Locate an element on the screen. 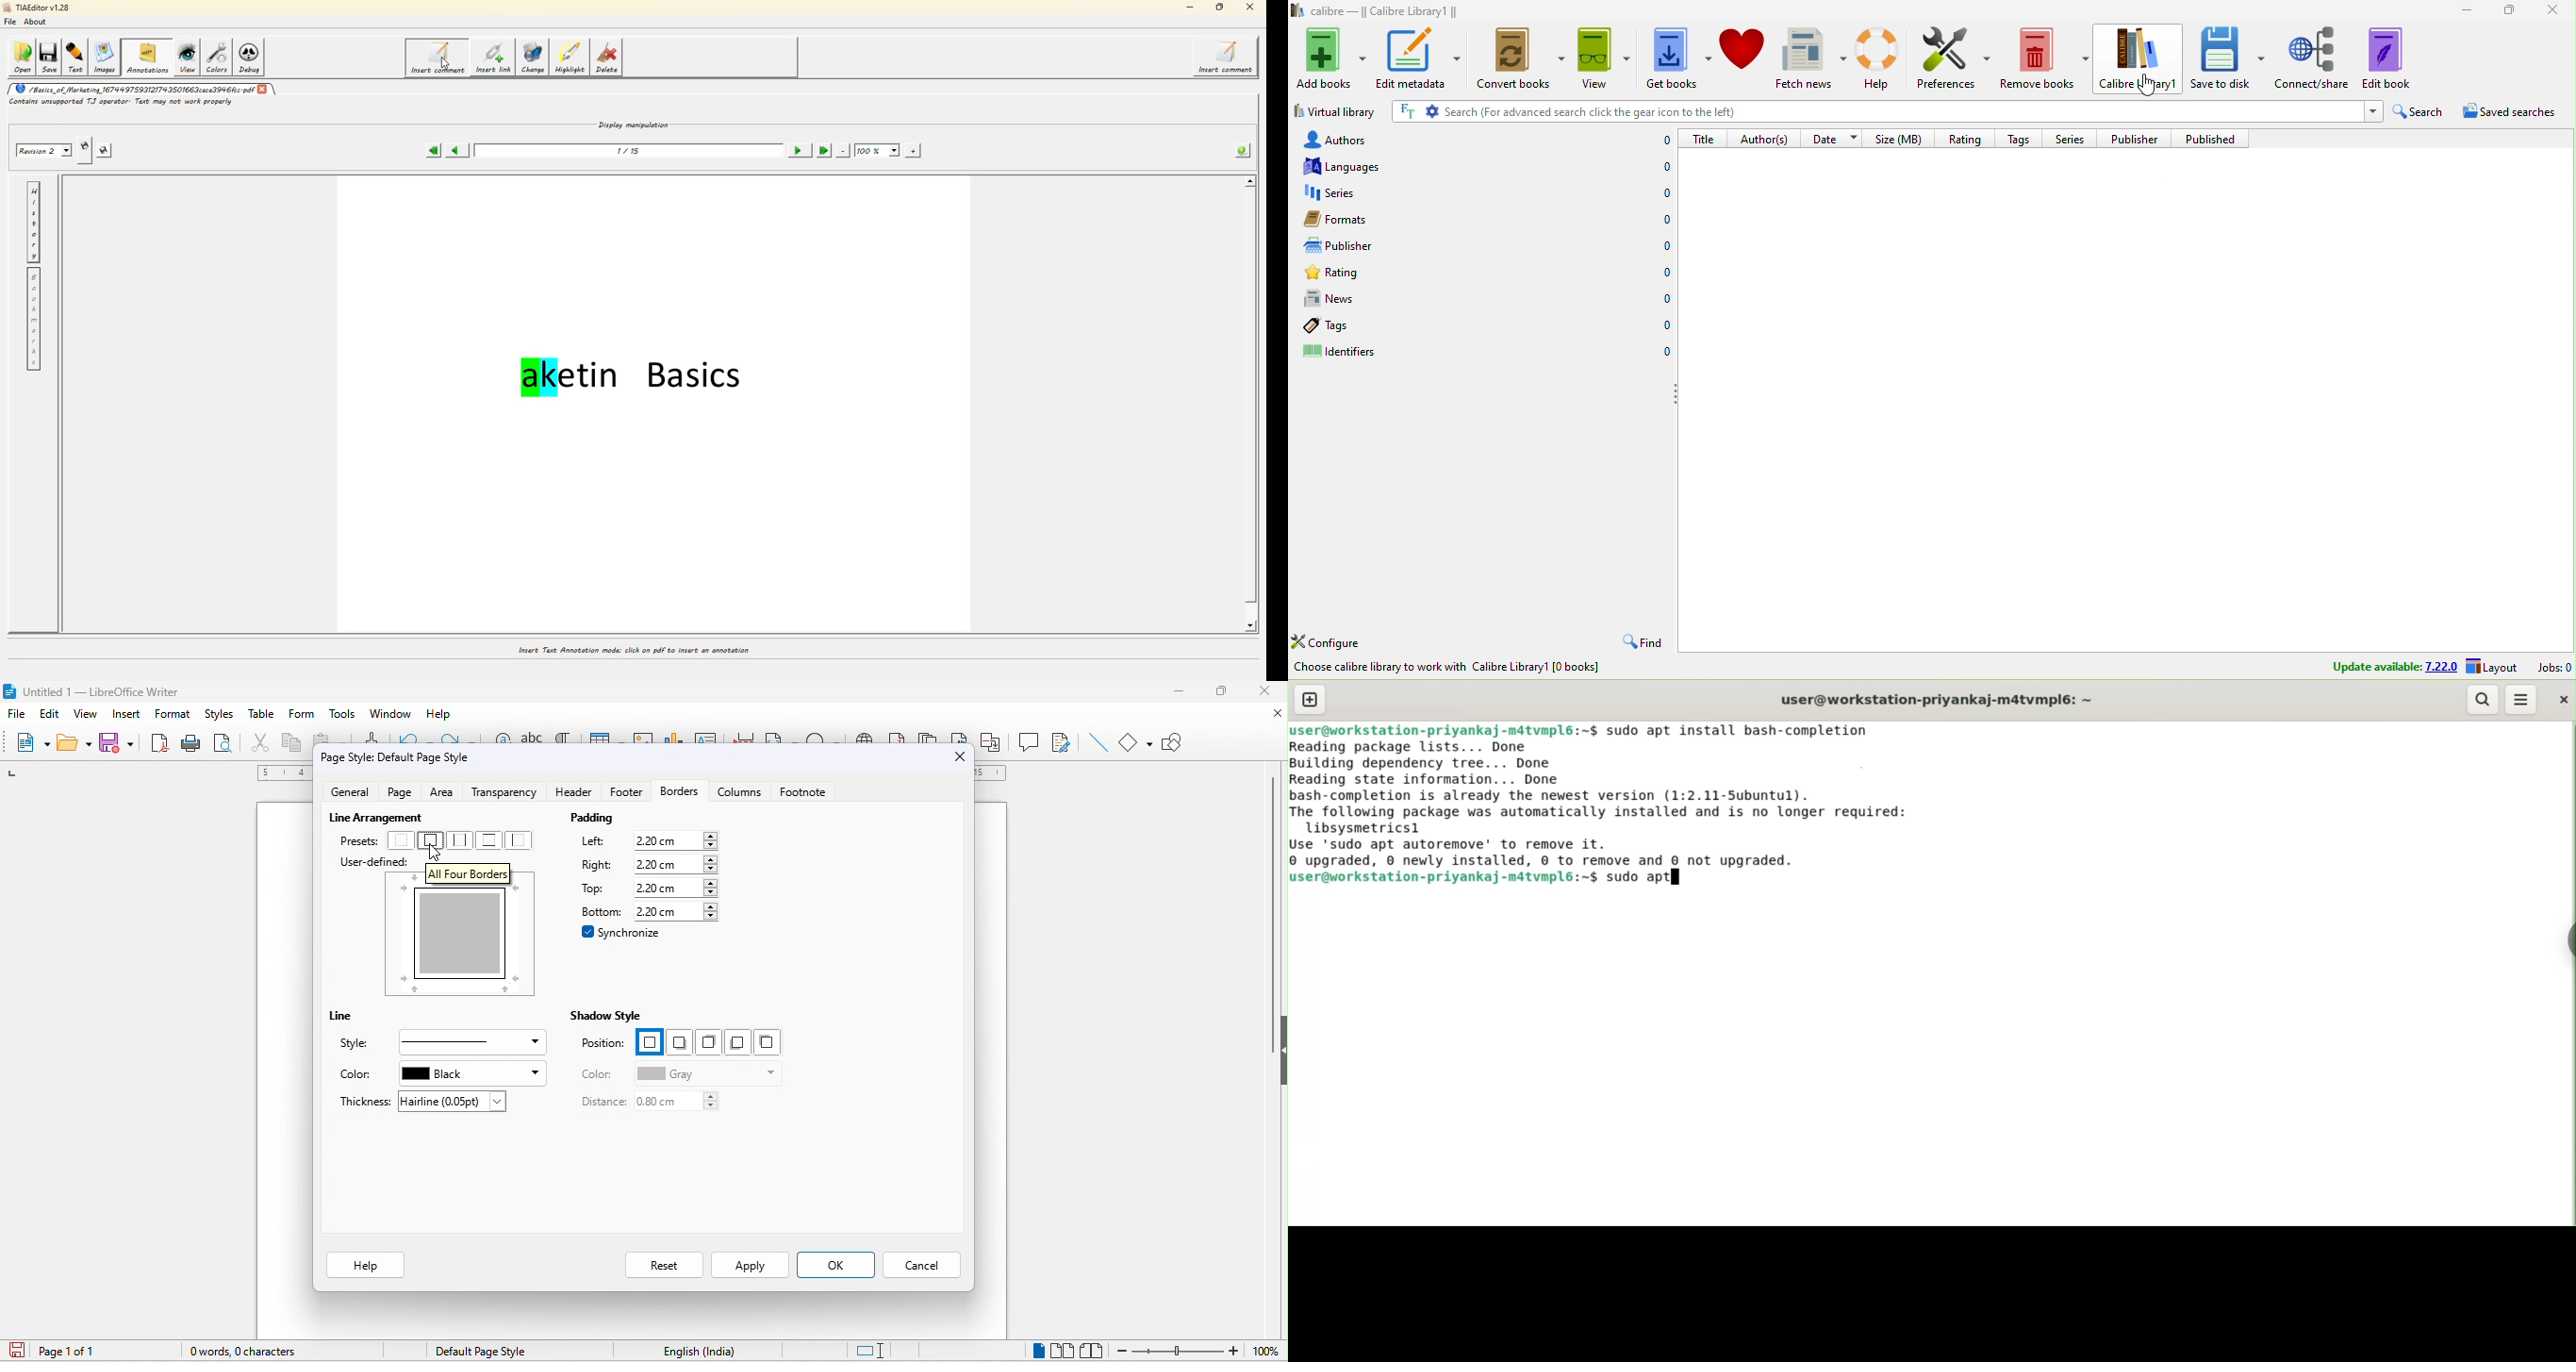  configue is located at coordinates (1348, 644).